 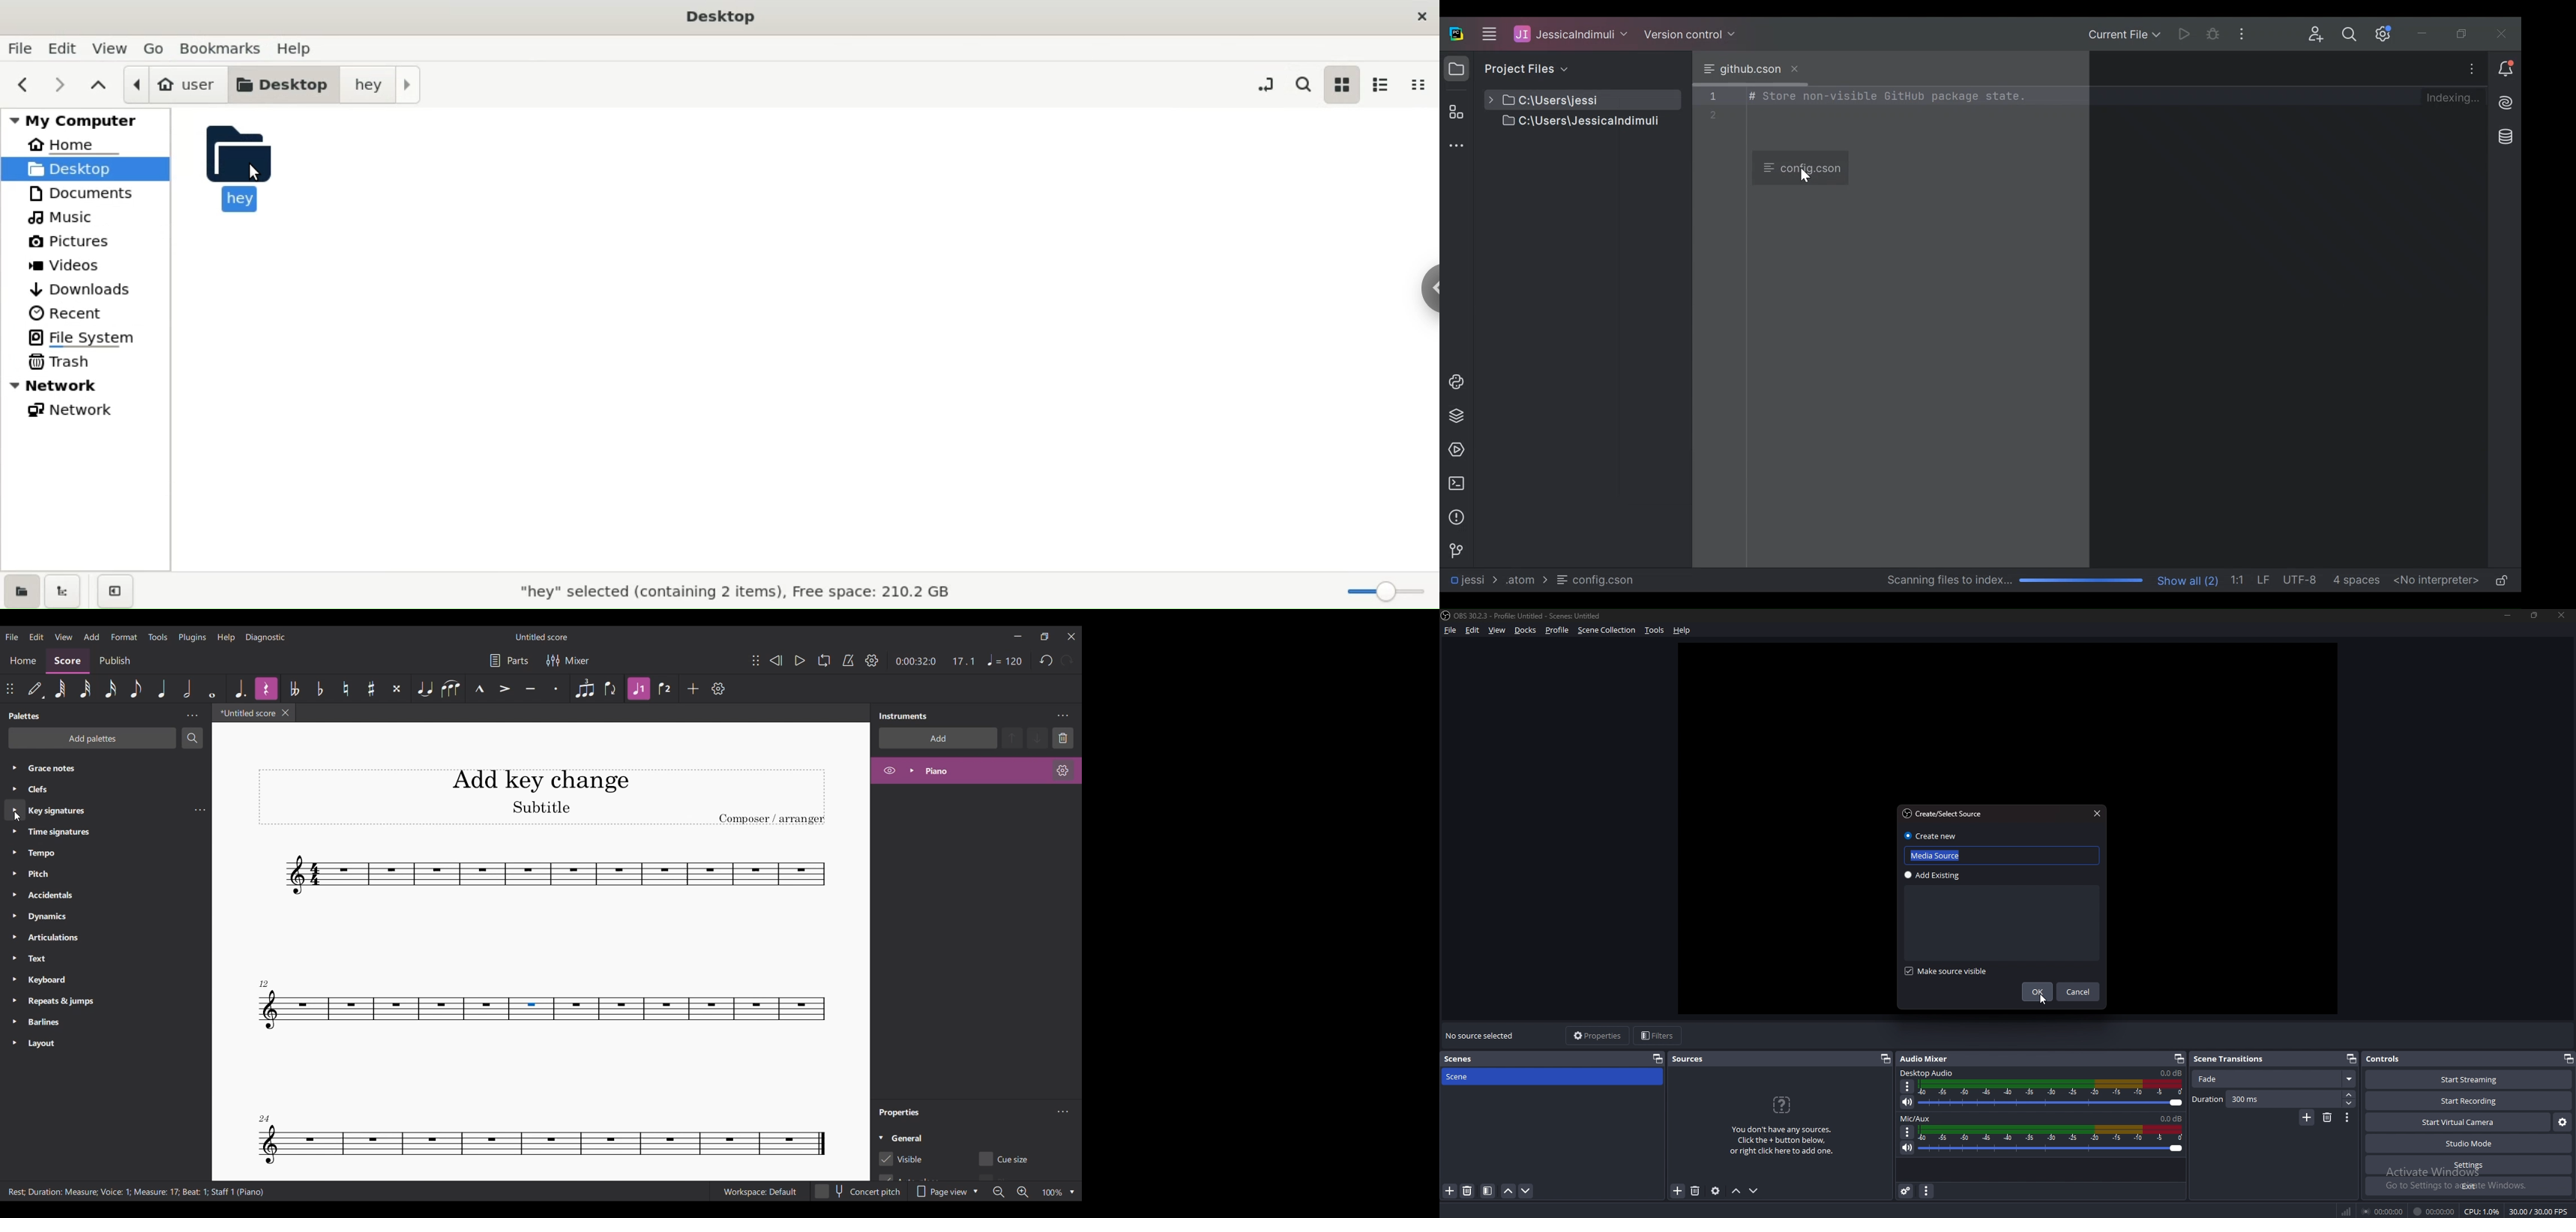 I want to click on Edit, so click(x=1474, y=630).